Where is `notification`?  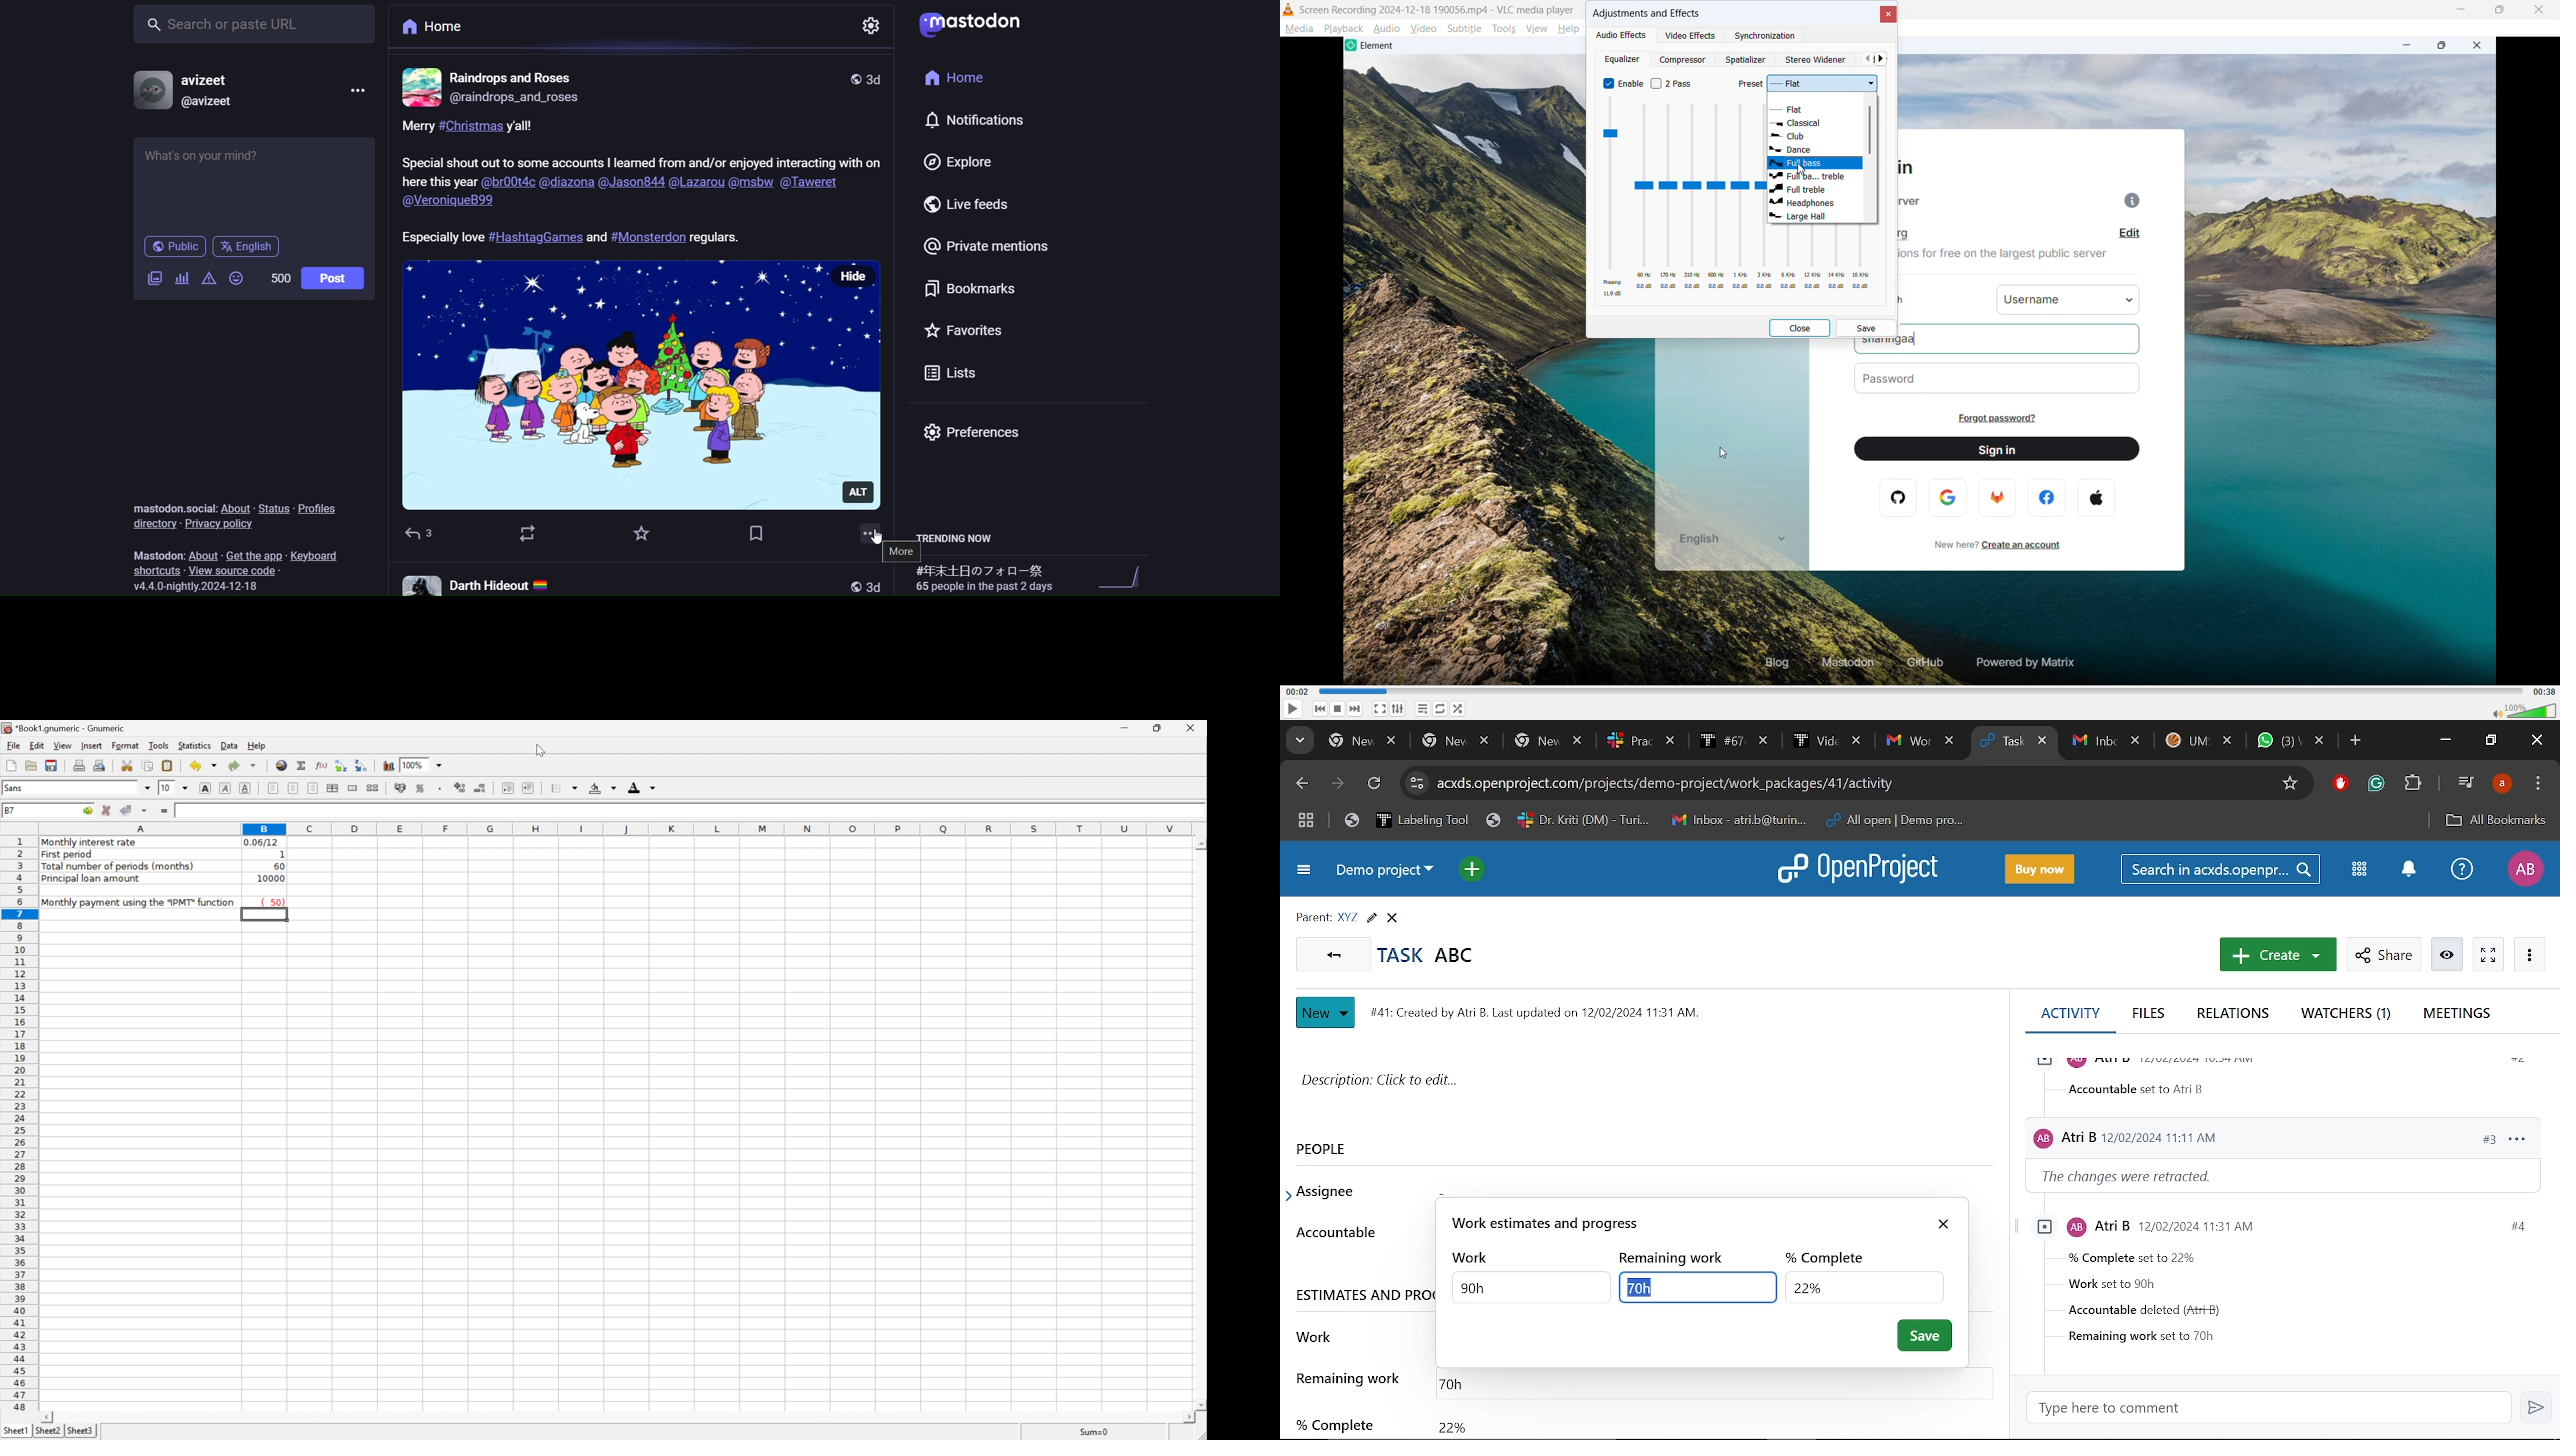 notification is located at coordinates (972, 118).